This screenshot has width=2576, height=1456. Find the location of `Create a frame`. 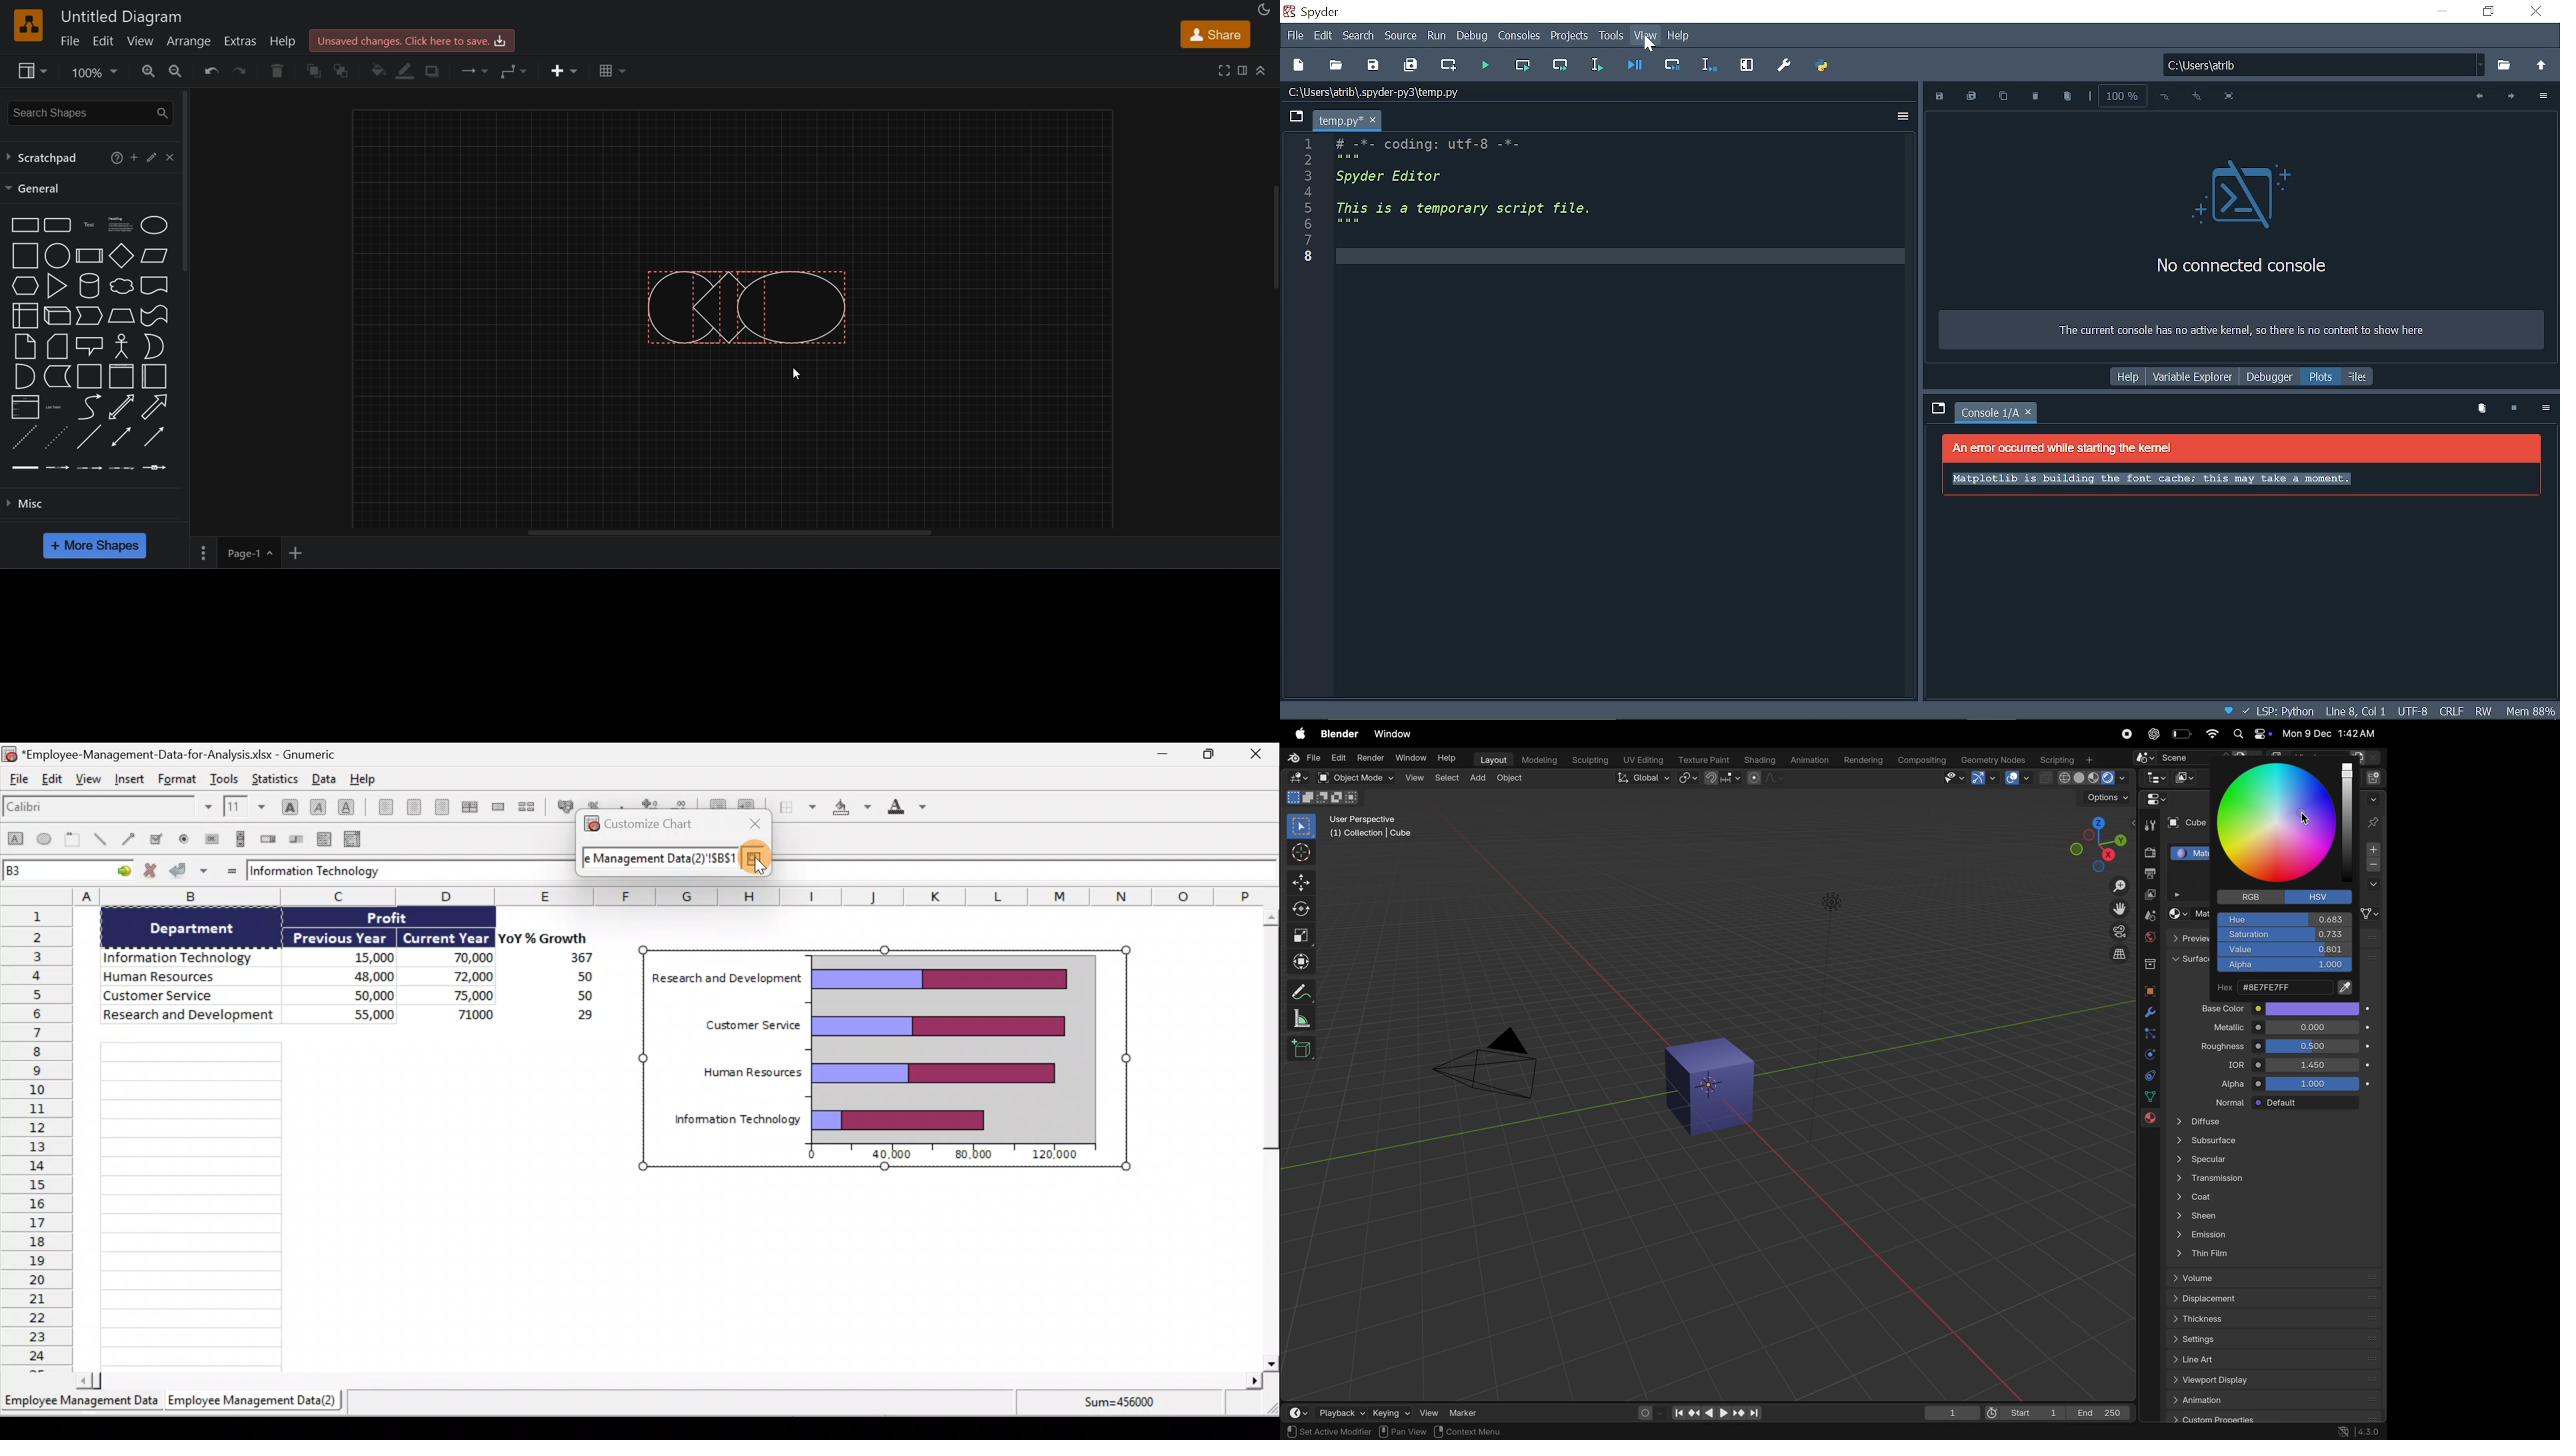

Create a frame is located at coordinates (75, 841).